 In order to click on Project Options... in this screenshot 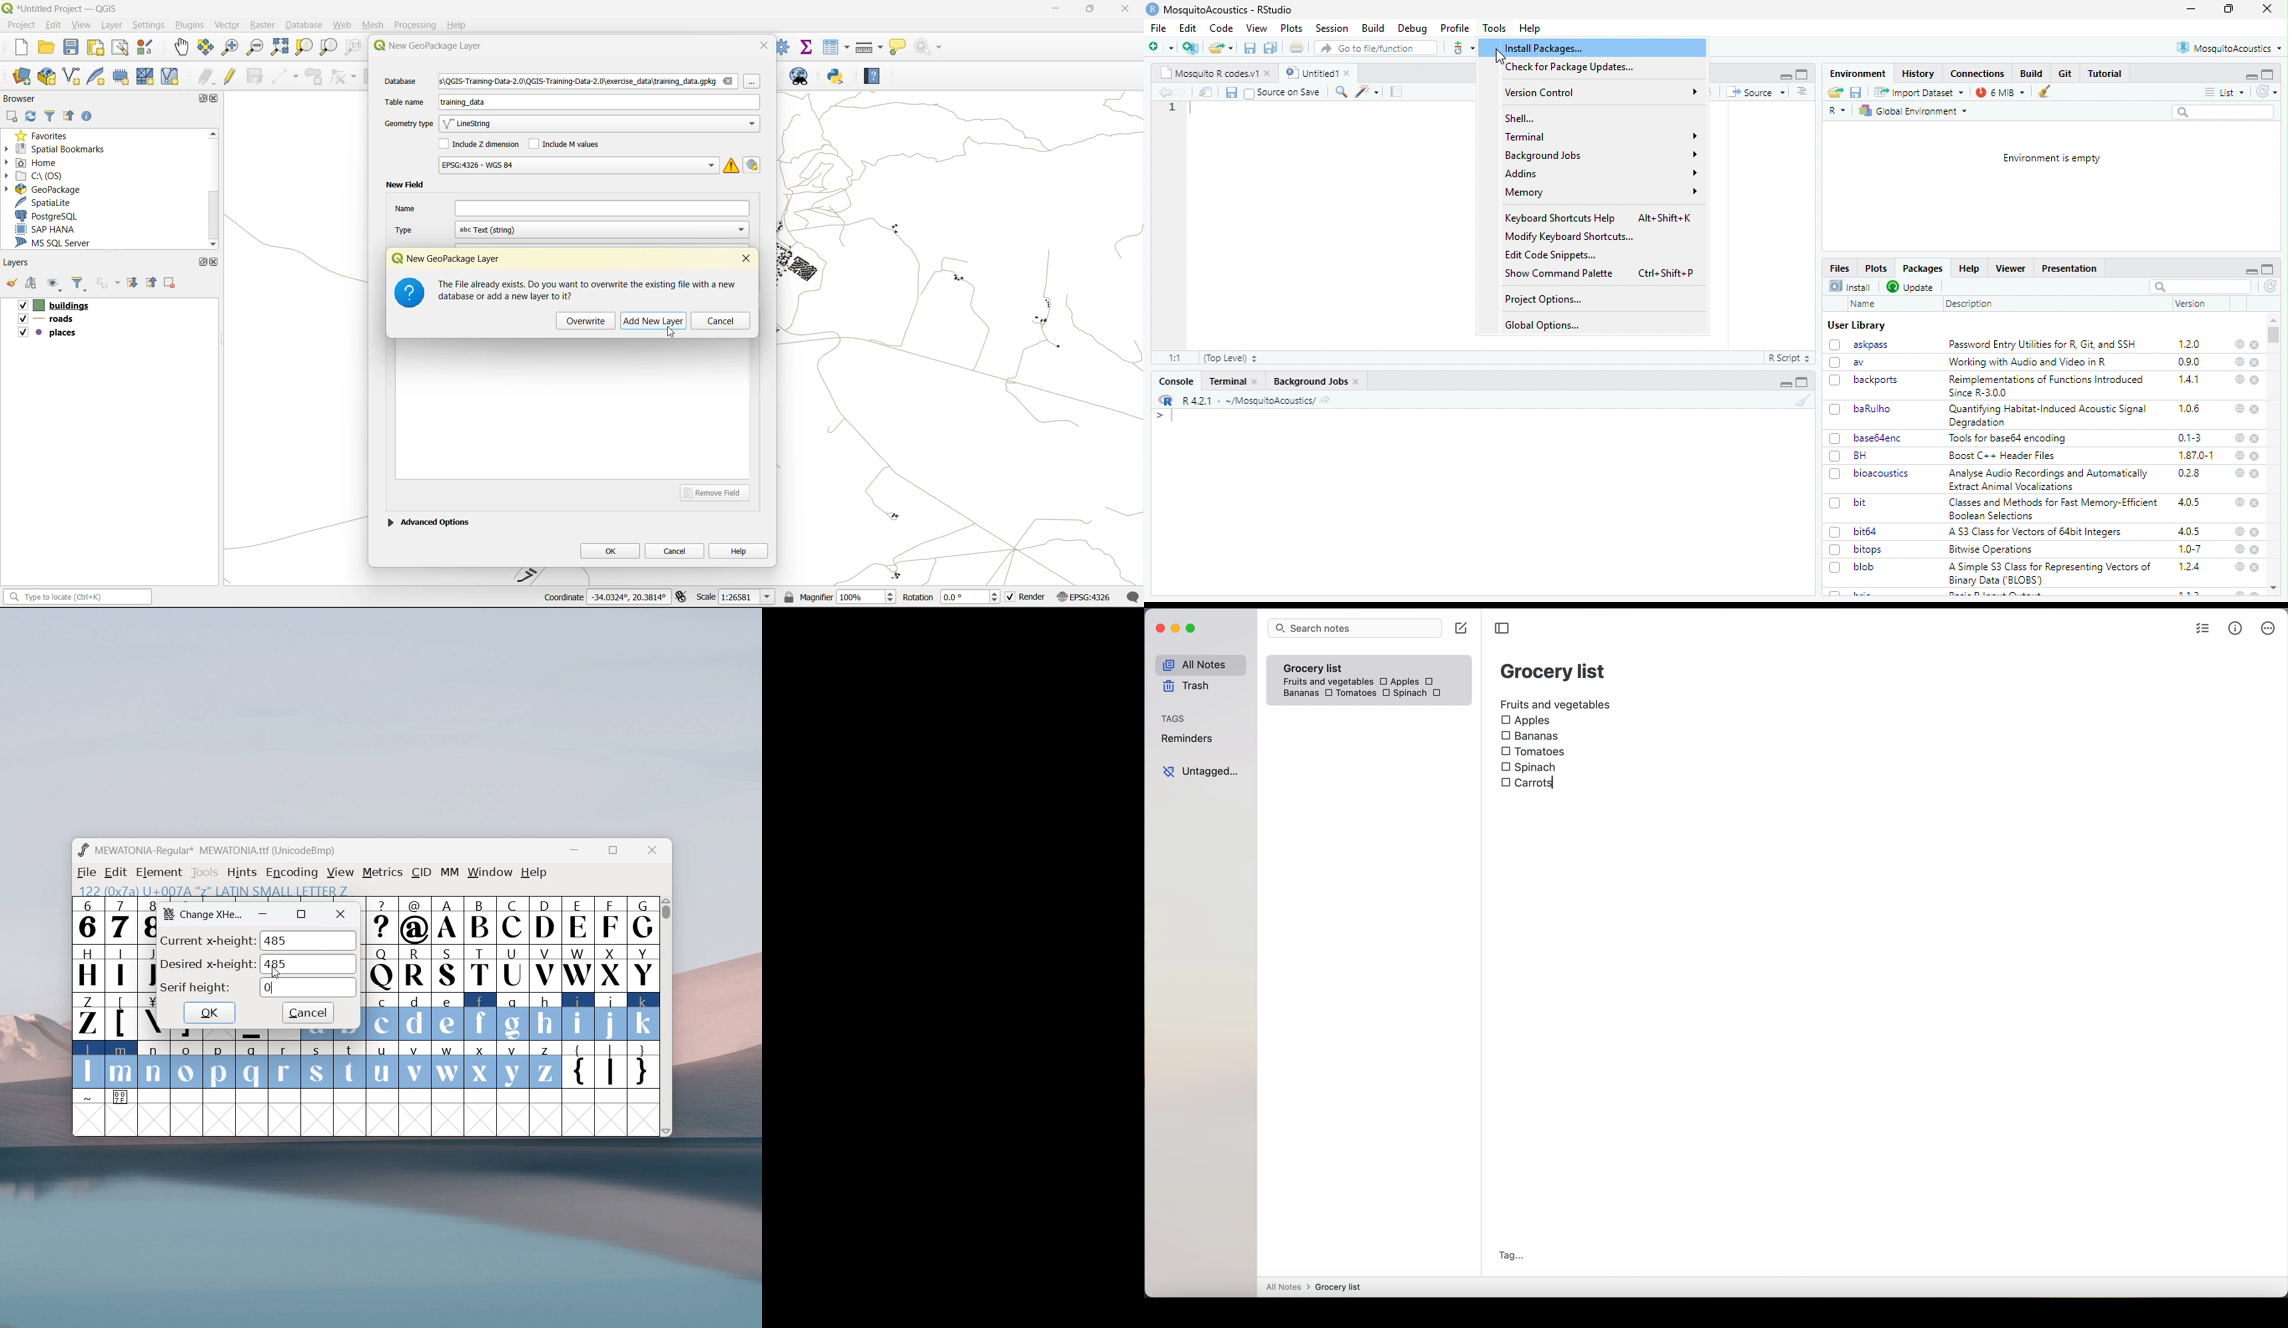, I will do `click(1544, 301)`.